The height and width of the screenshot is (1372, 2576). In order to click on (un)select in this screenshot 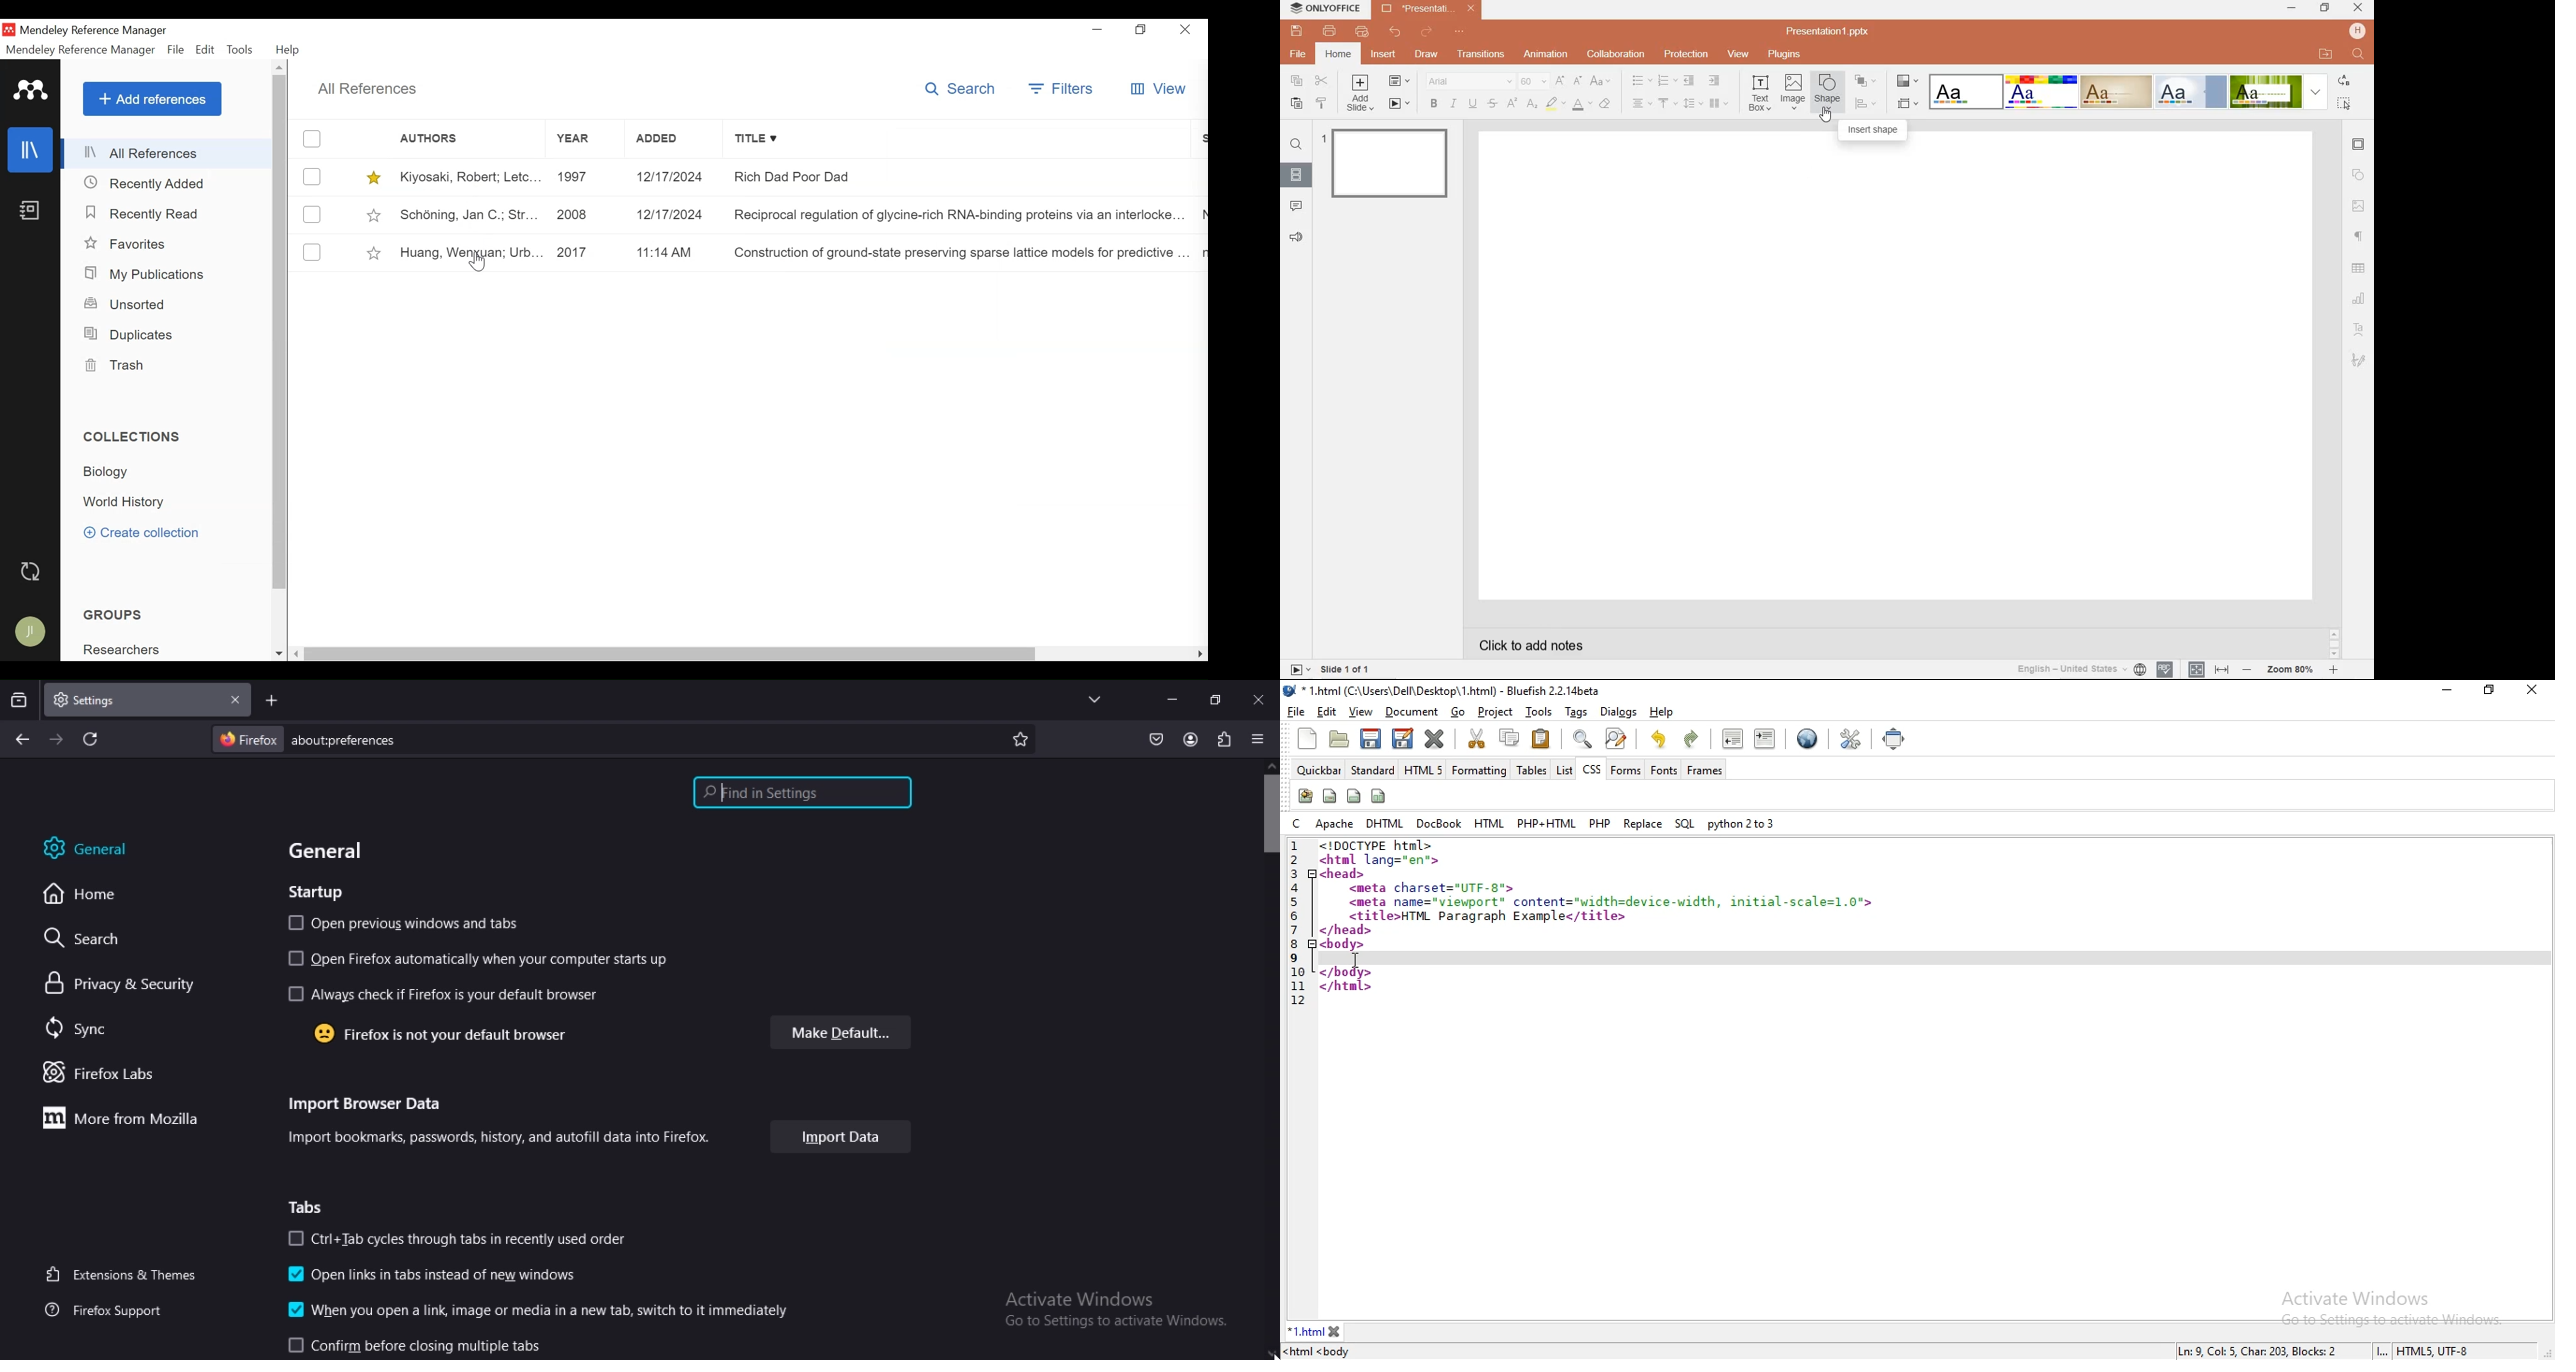, I will do `click(312, 178)`.